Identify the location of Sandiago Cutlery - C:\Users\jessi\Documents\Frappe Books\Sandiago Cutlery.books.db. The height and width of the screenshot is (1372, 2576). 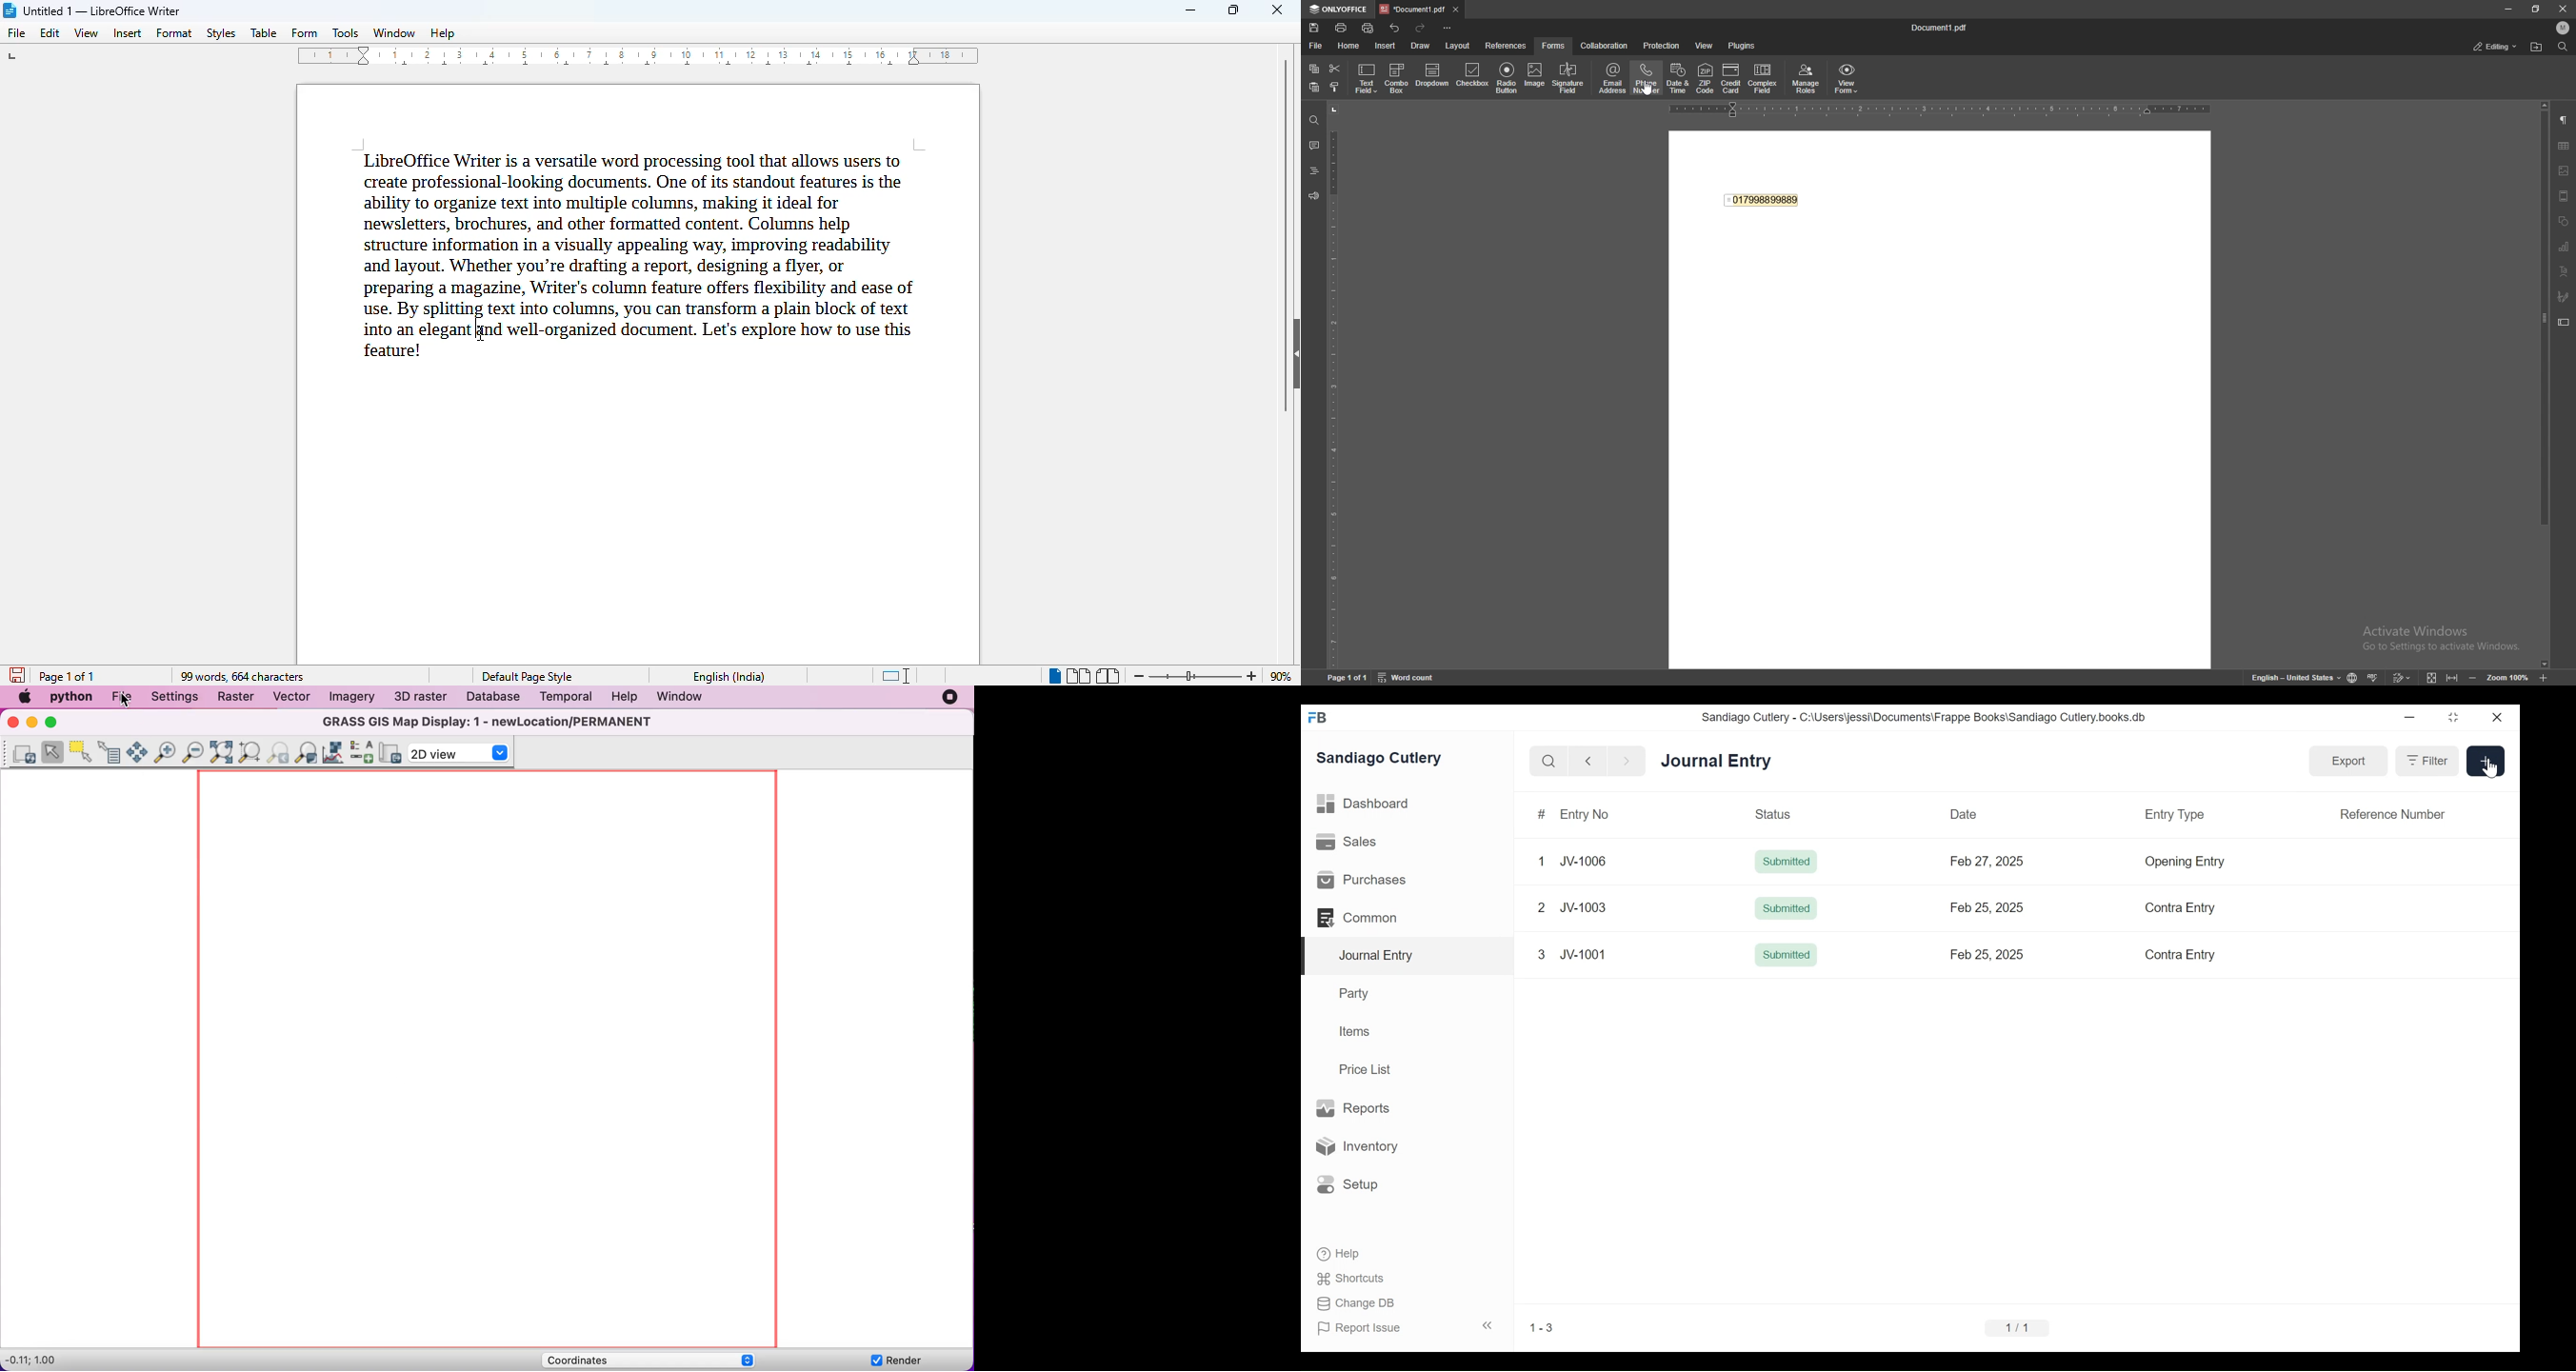
(1927, 717).